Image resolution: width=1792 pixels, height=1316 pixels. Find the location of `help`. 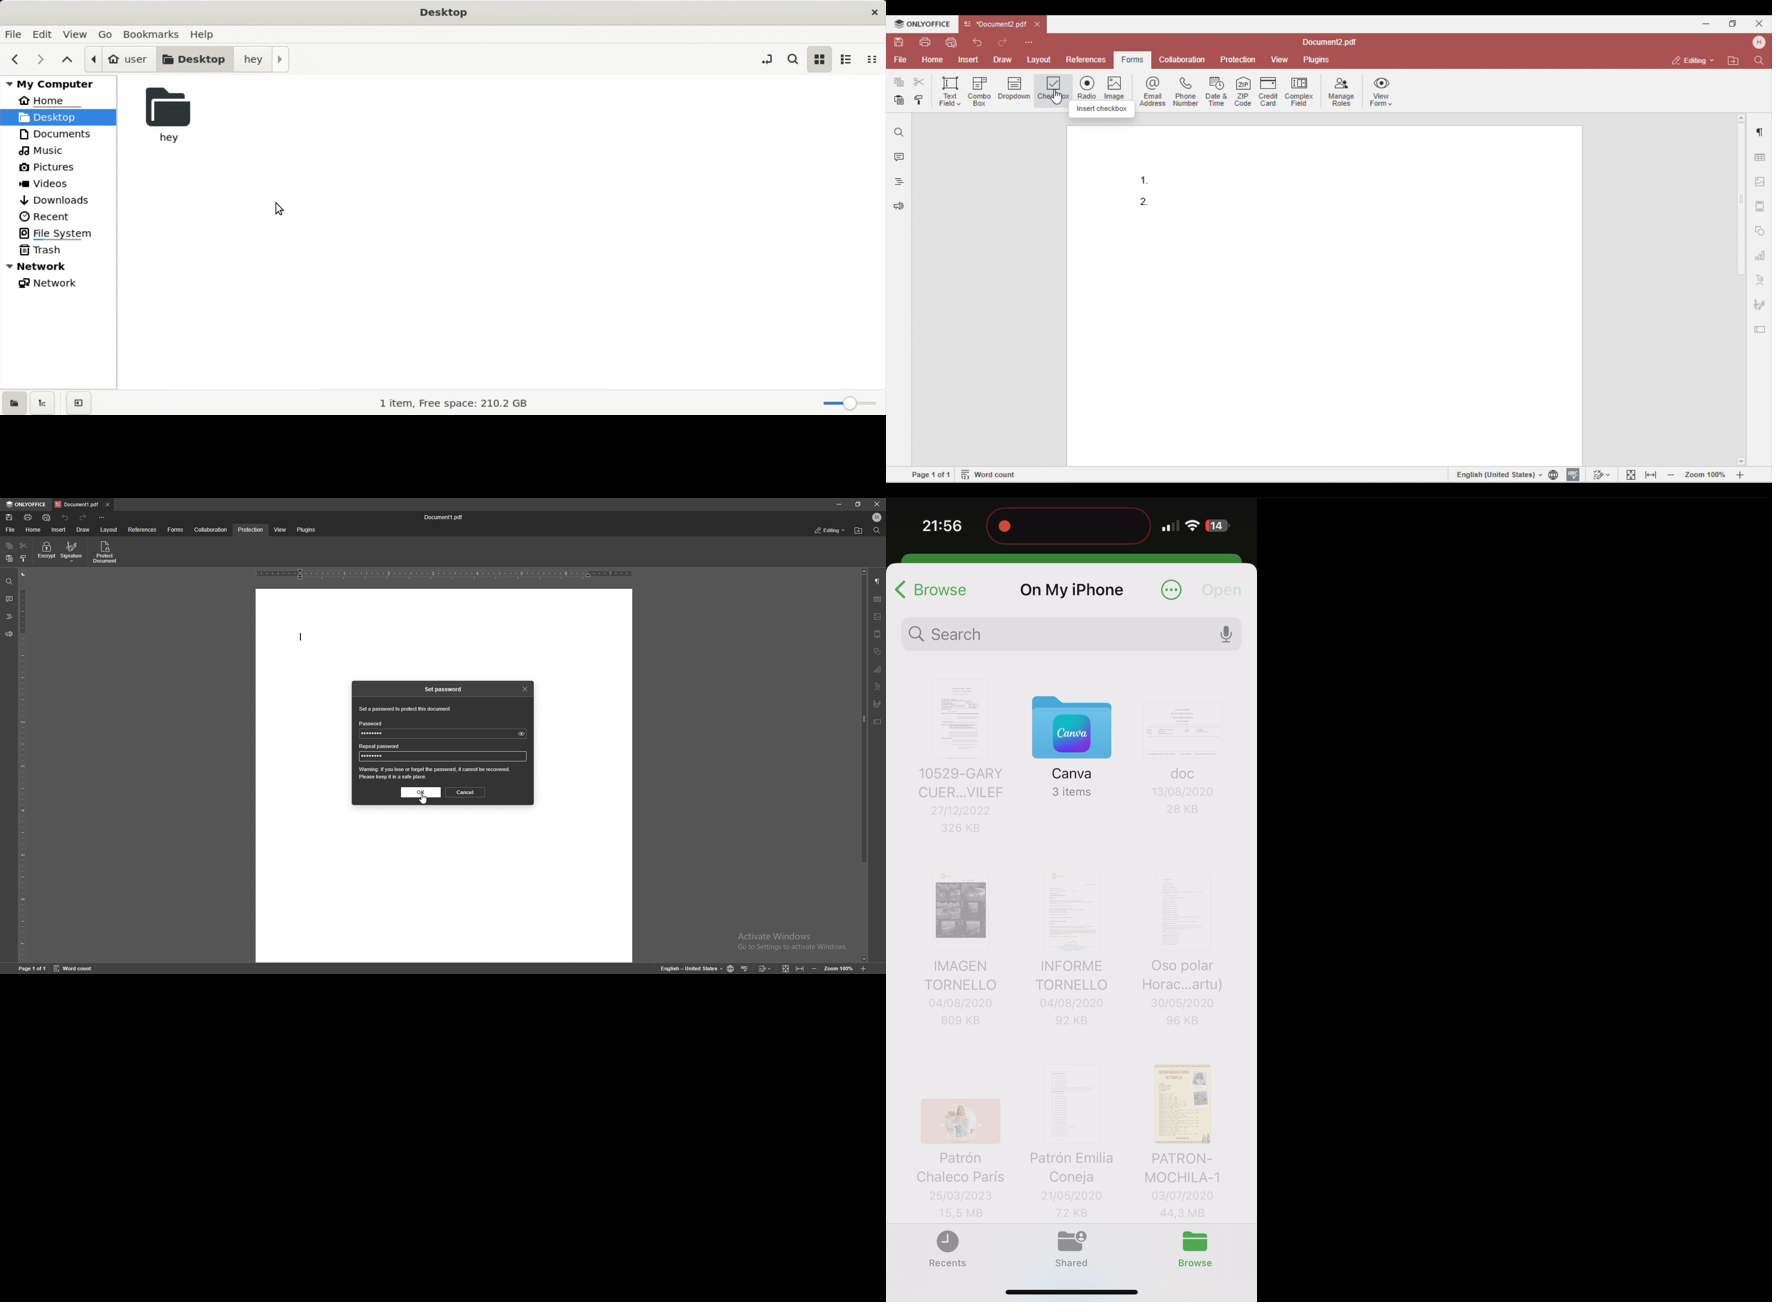

help is located at coordinates (205, 33).